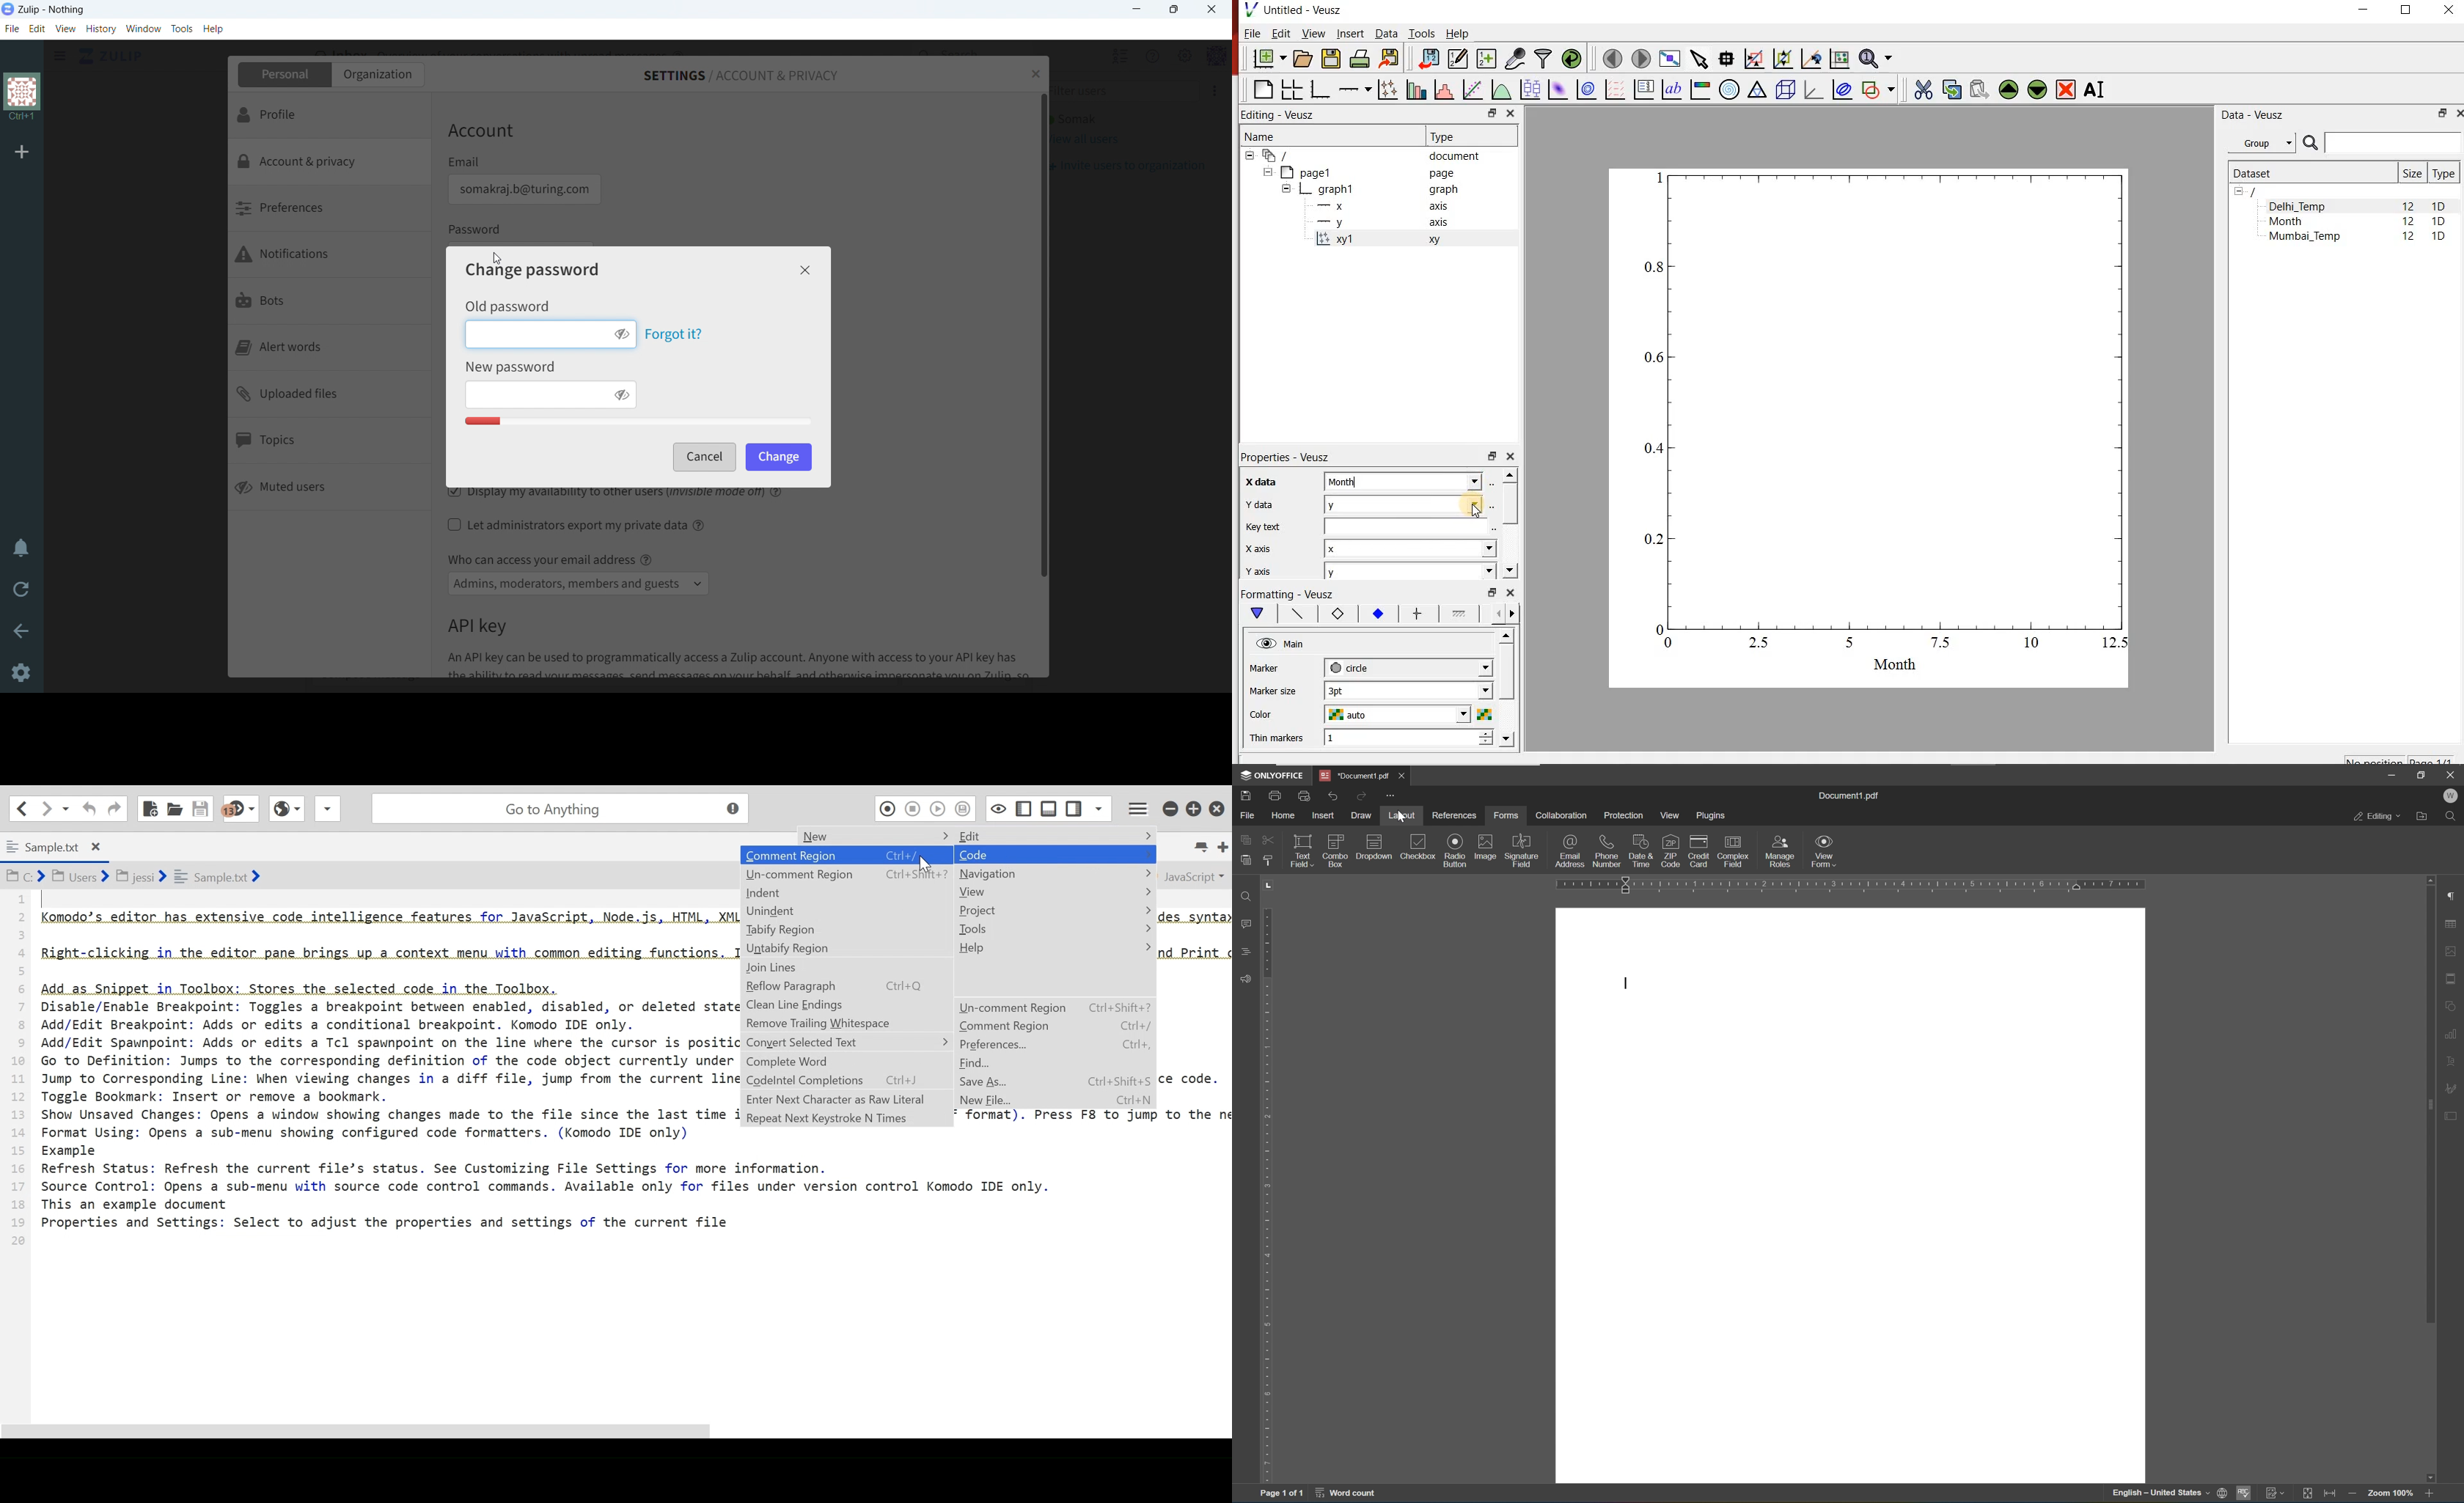 This screenshot has width=2464, height=1512. Describe the element at coordinates (1670, 59) in the screenshot. I see `view plot full screen` at that location.